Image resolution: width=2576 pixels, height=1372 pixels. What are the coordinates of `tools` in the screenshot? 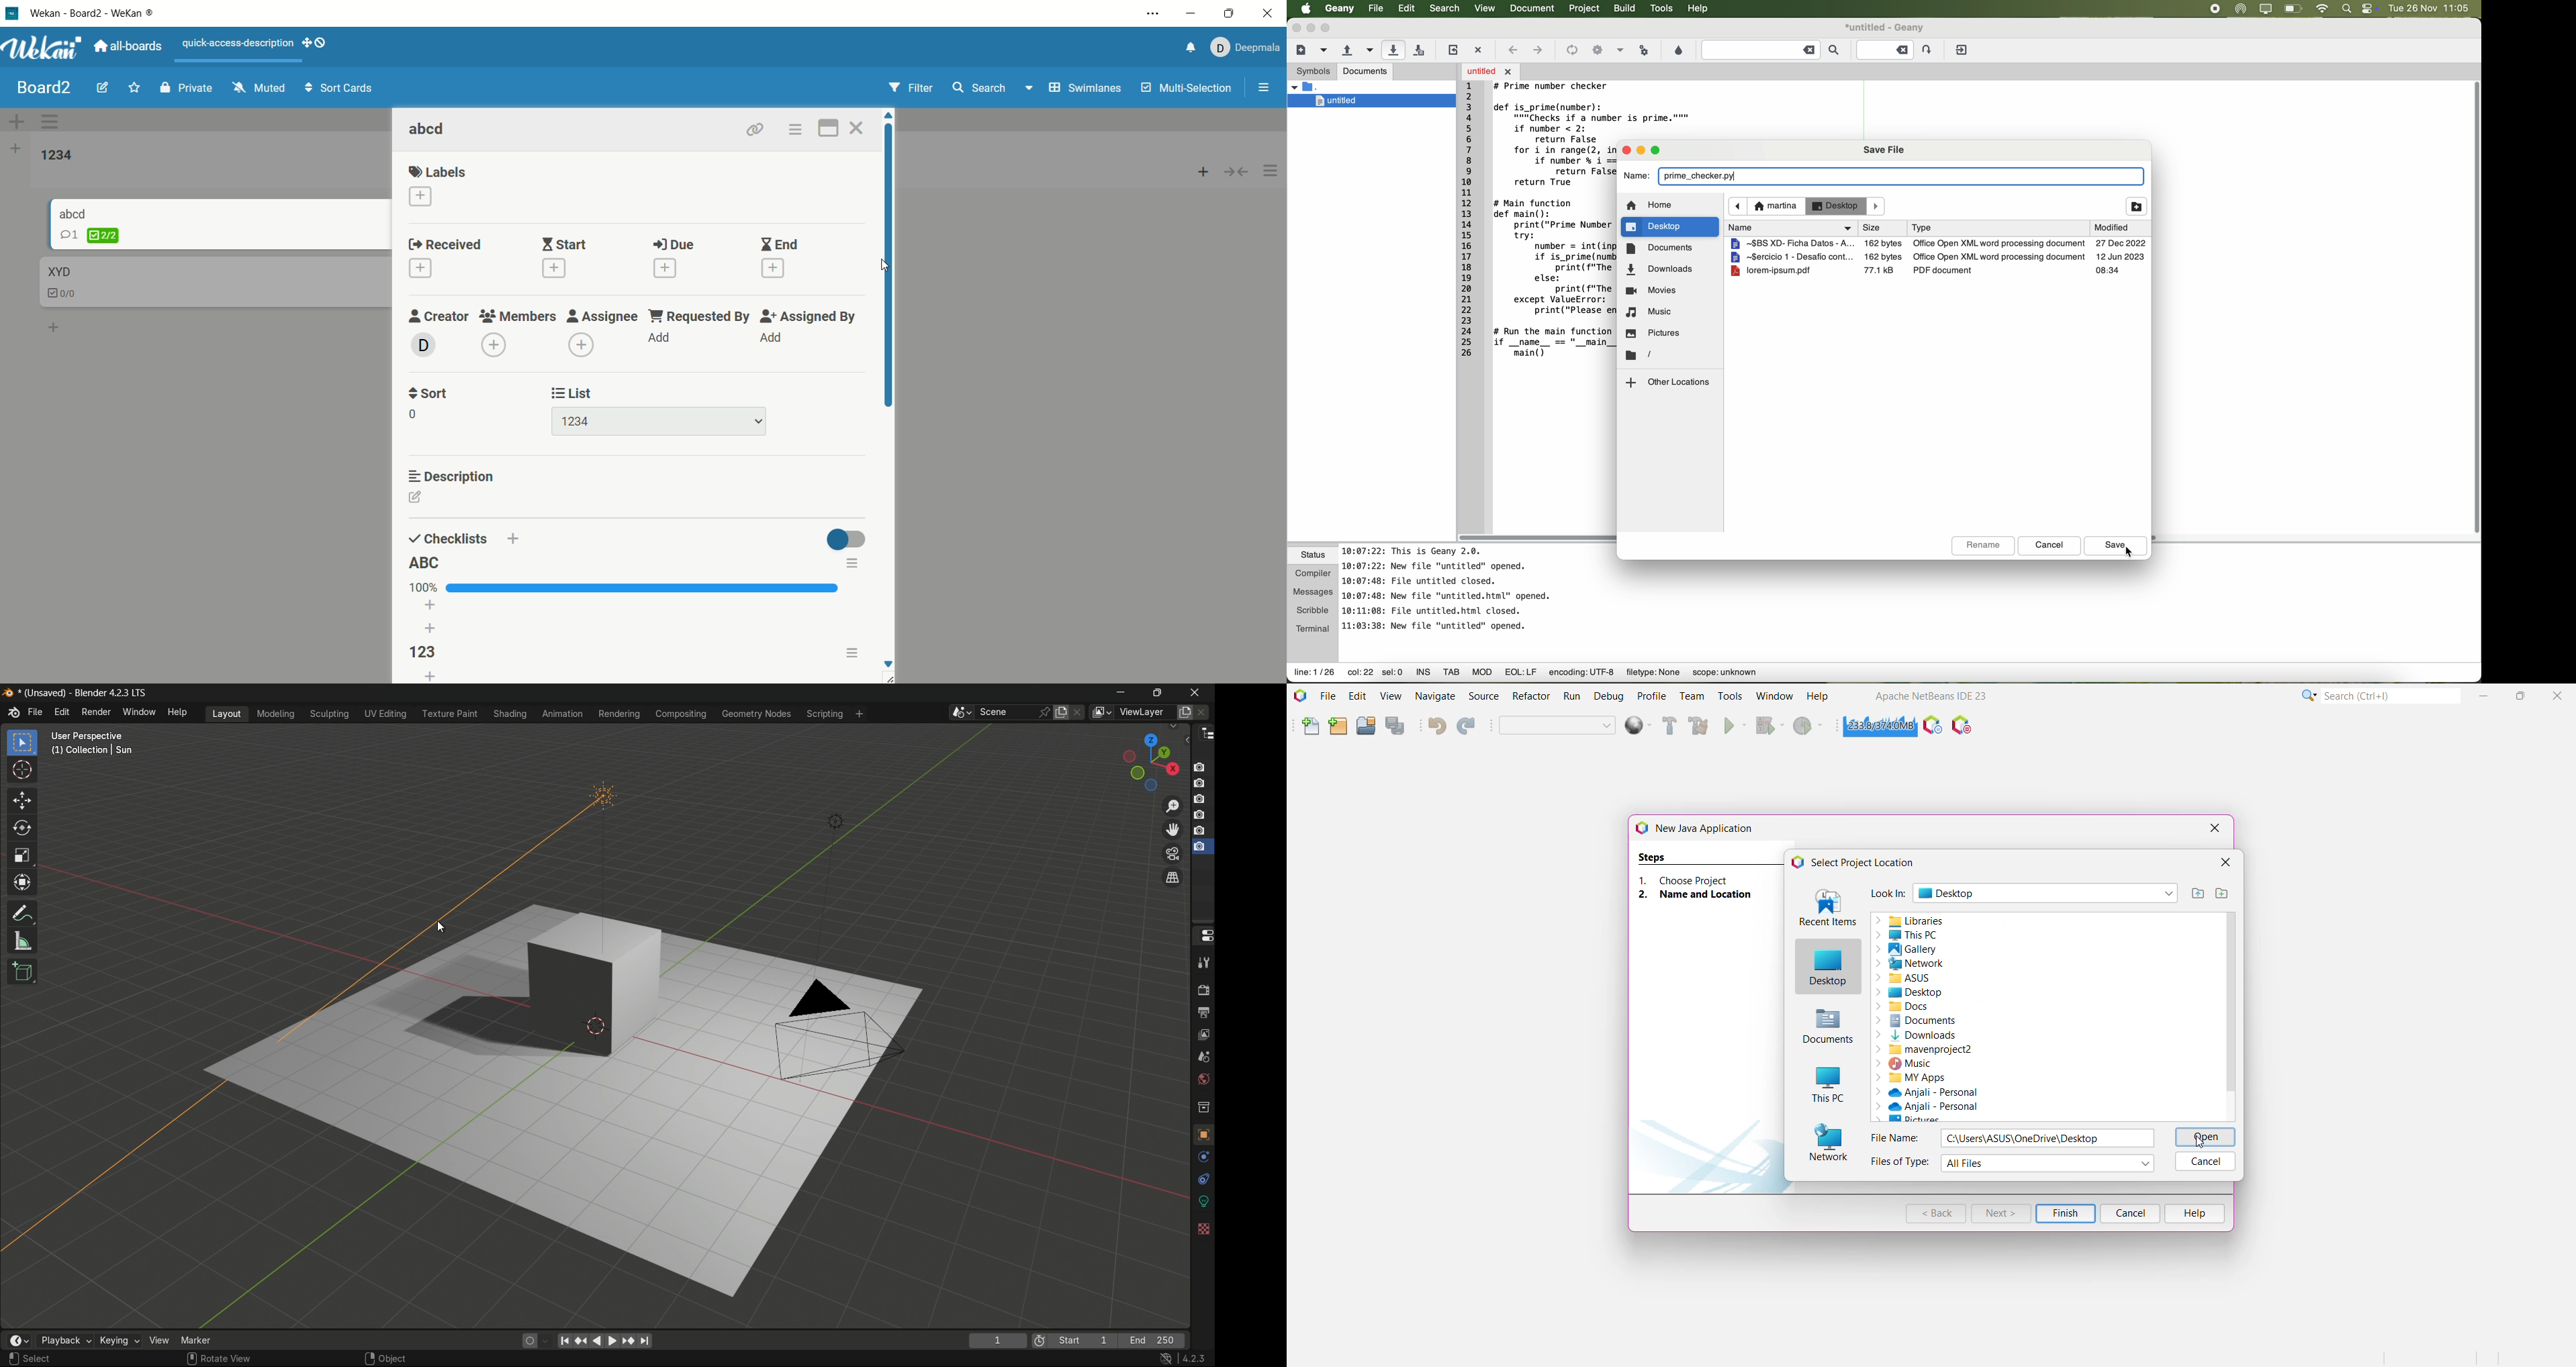 It's located at (1204, 963).